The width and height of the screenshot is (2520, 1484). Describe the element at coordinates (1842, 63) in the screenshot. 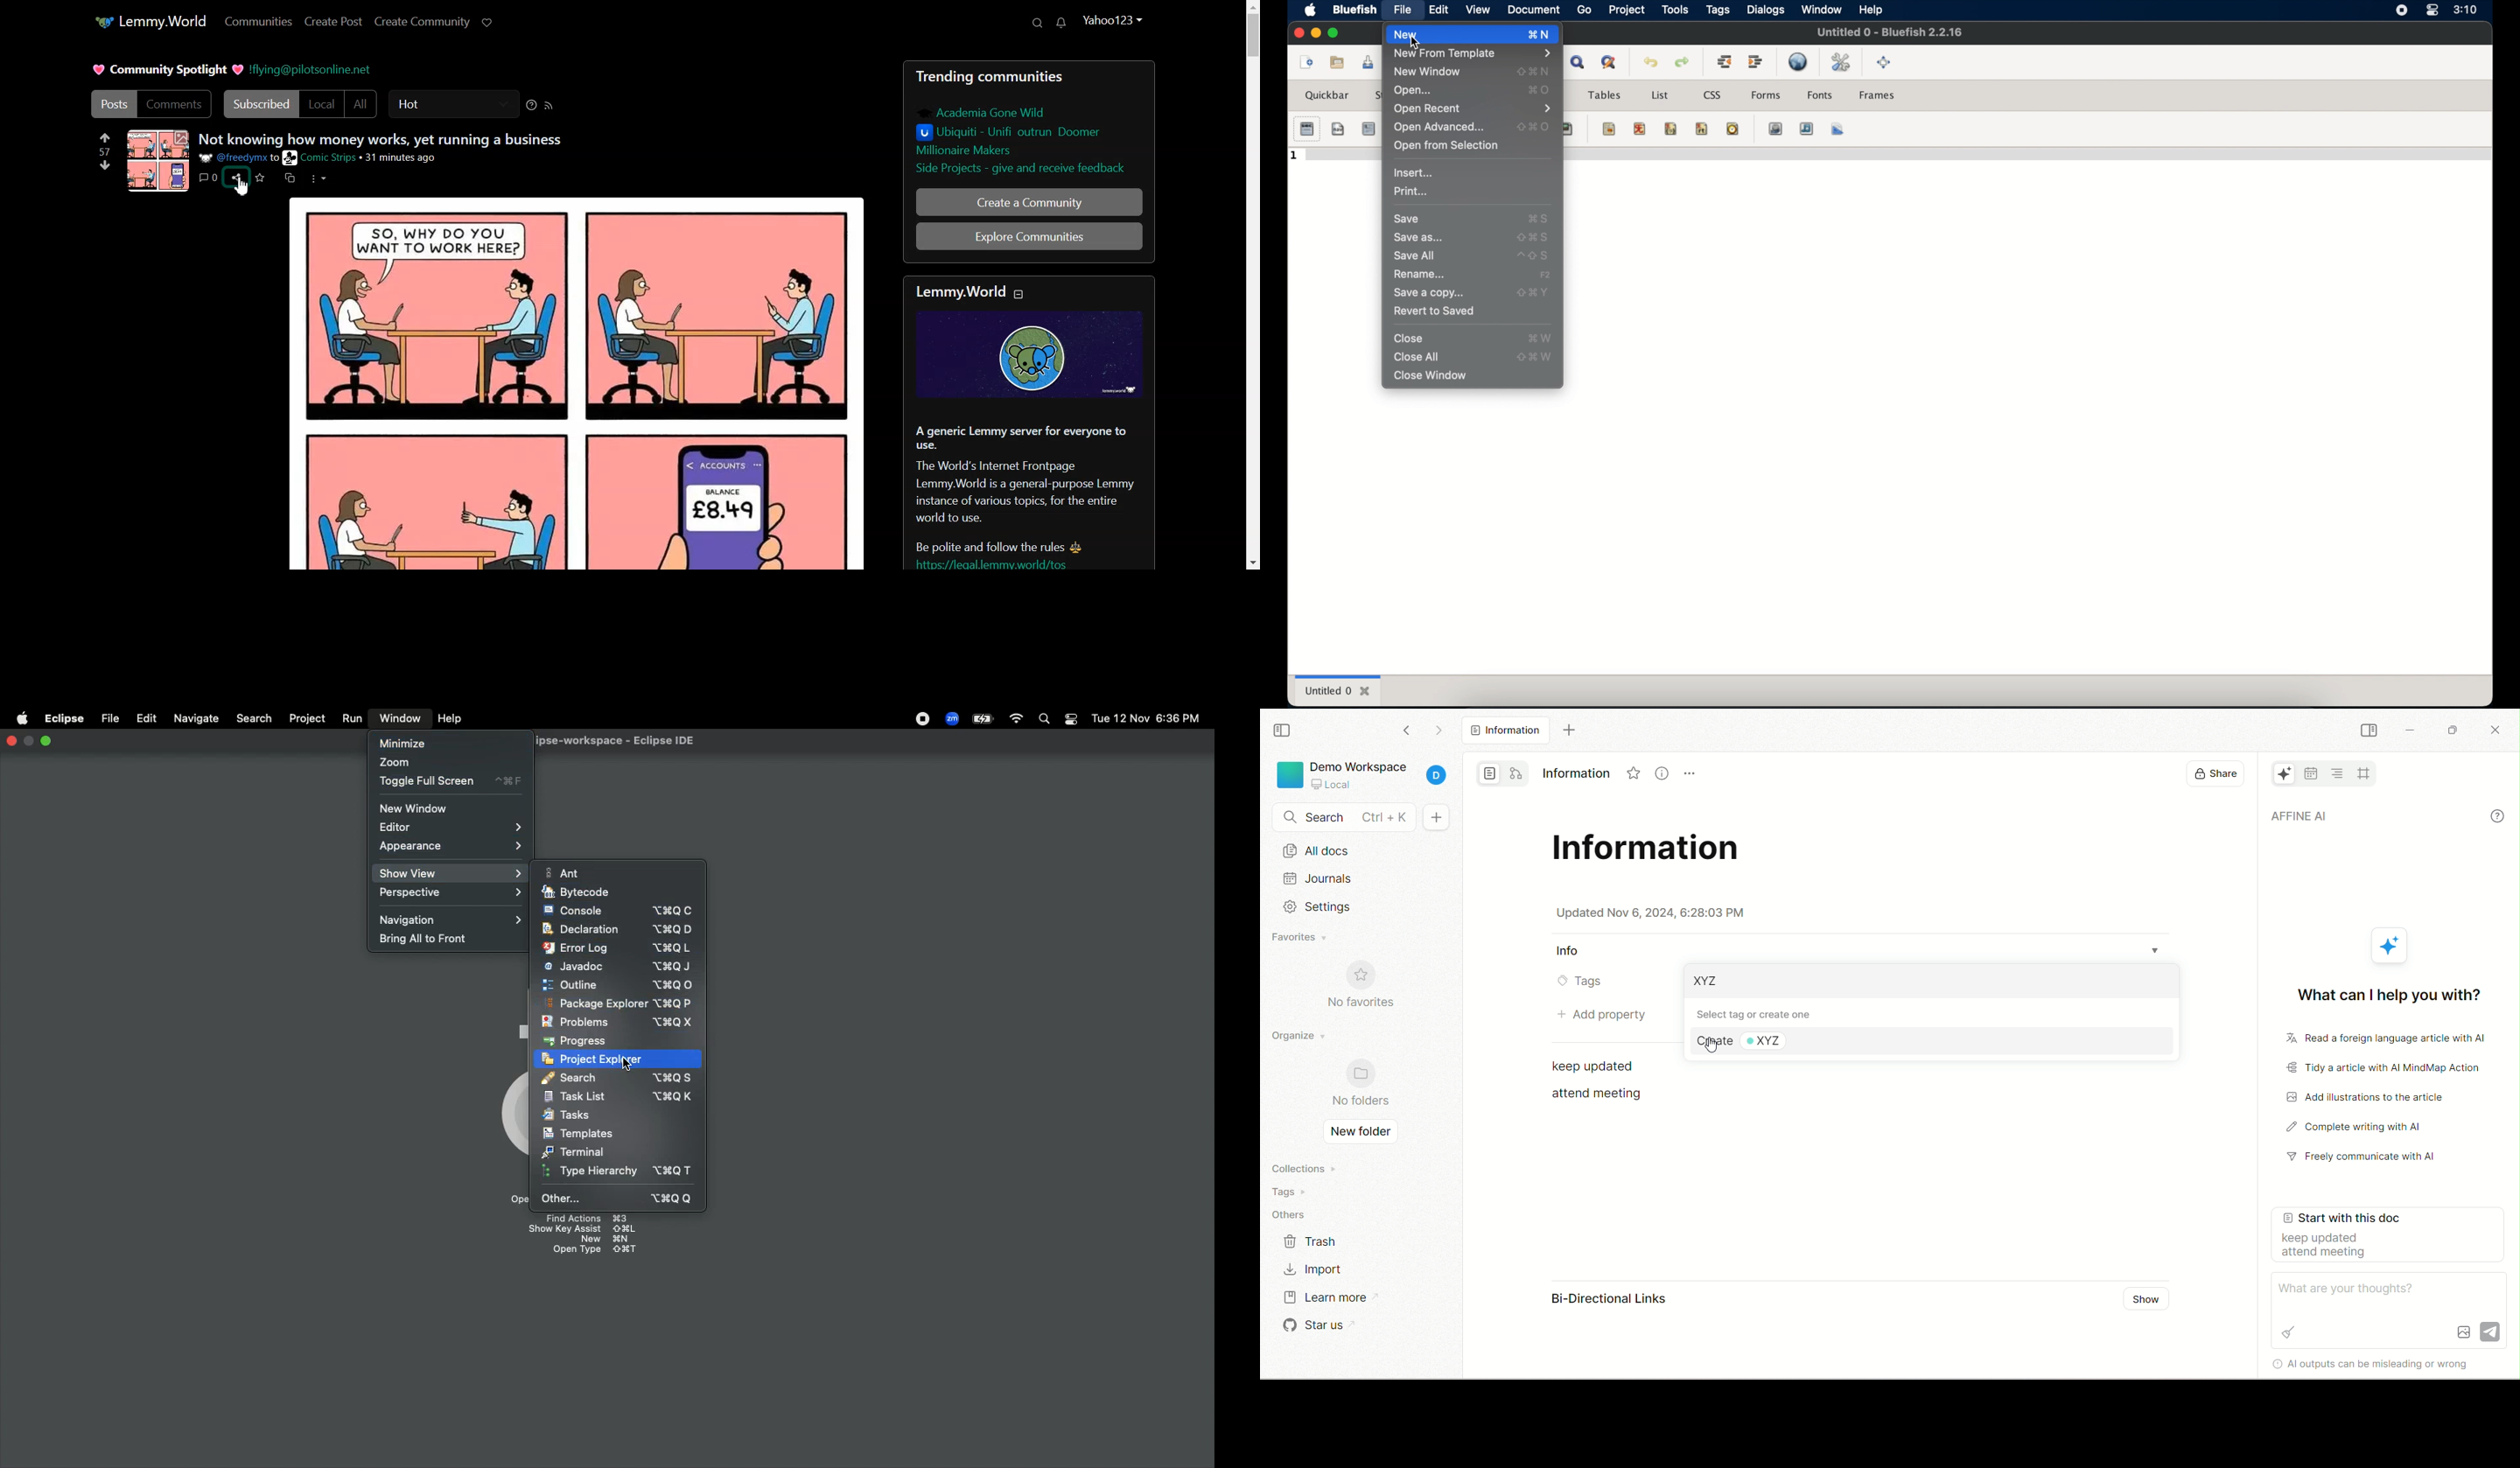

I see `edit preferences` at that location.